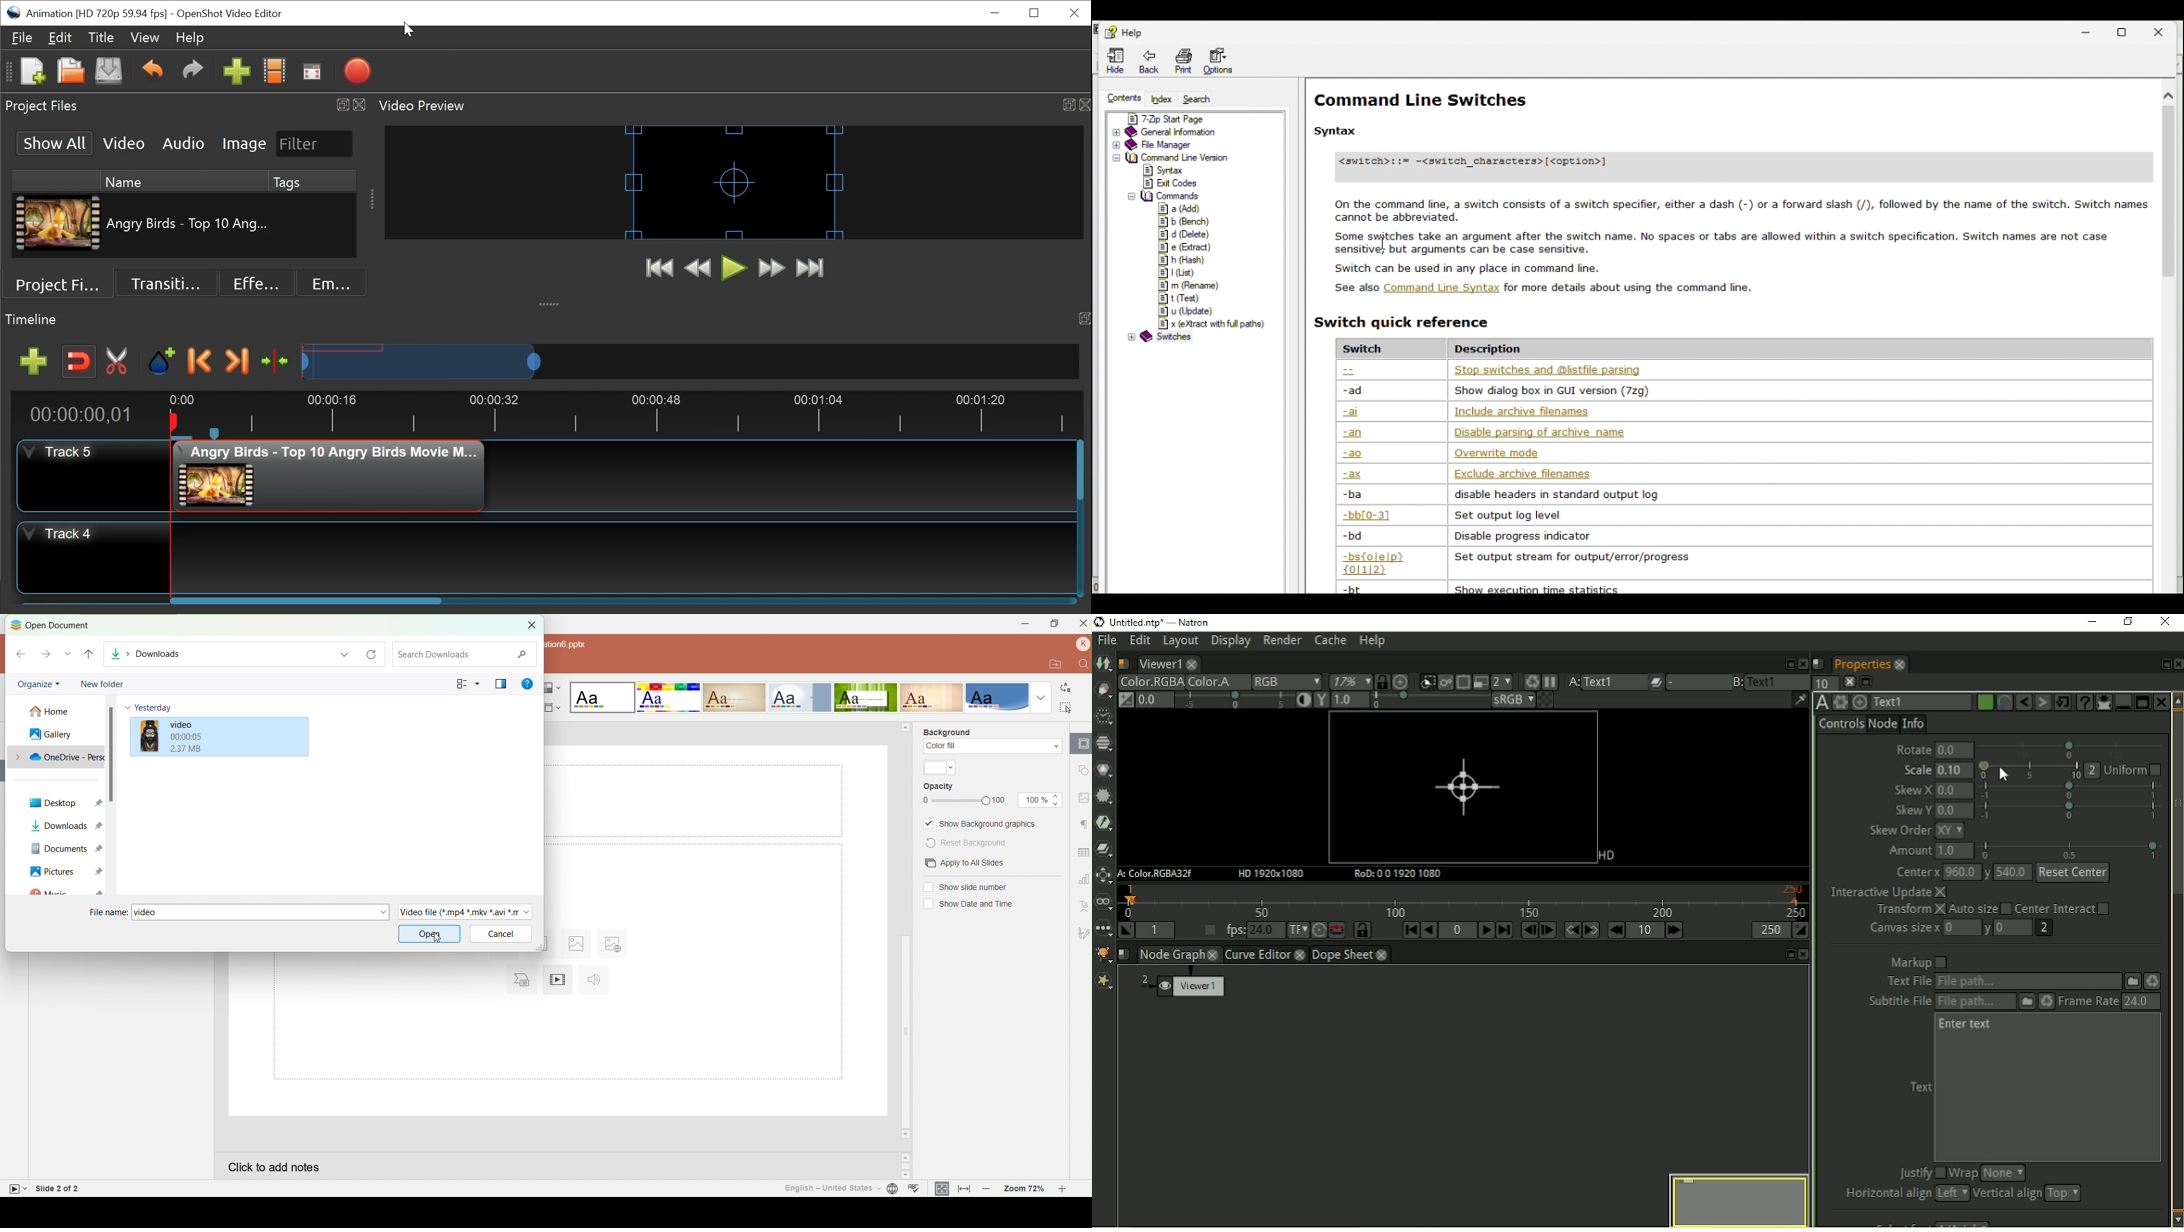 The image size is (2184, 1232). I want to click on Blank, so click(602, 697).